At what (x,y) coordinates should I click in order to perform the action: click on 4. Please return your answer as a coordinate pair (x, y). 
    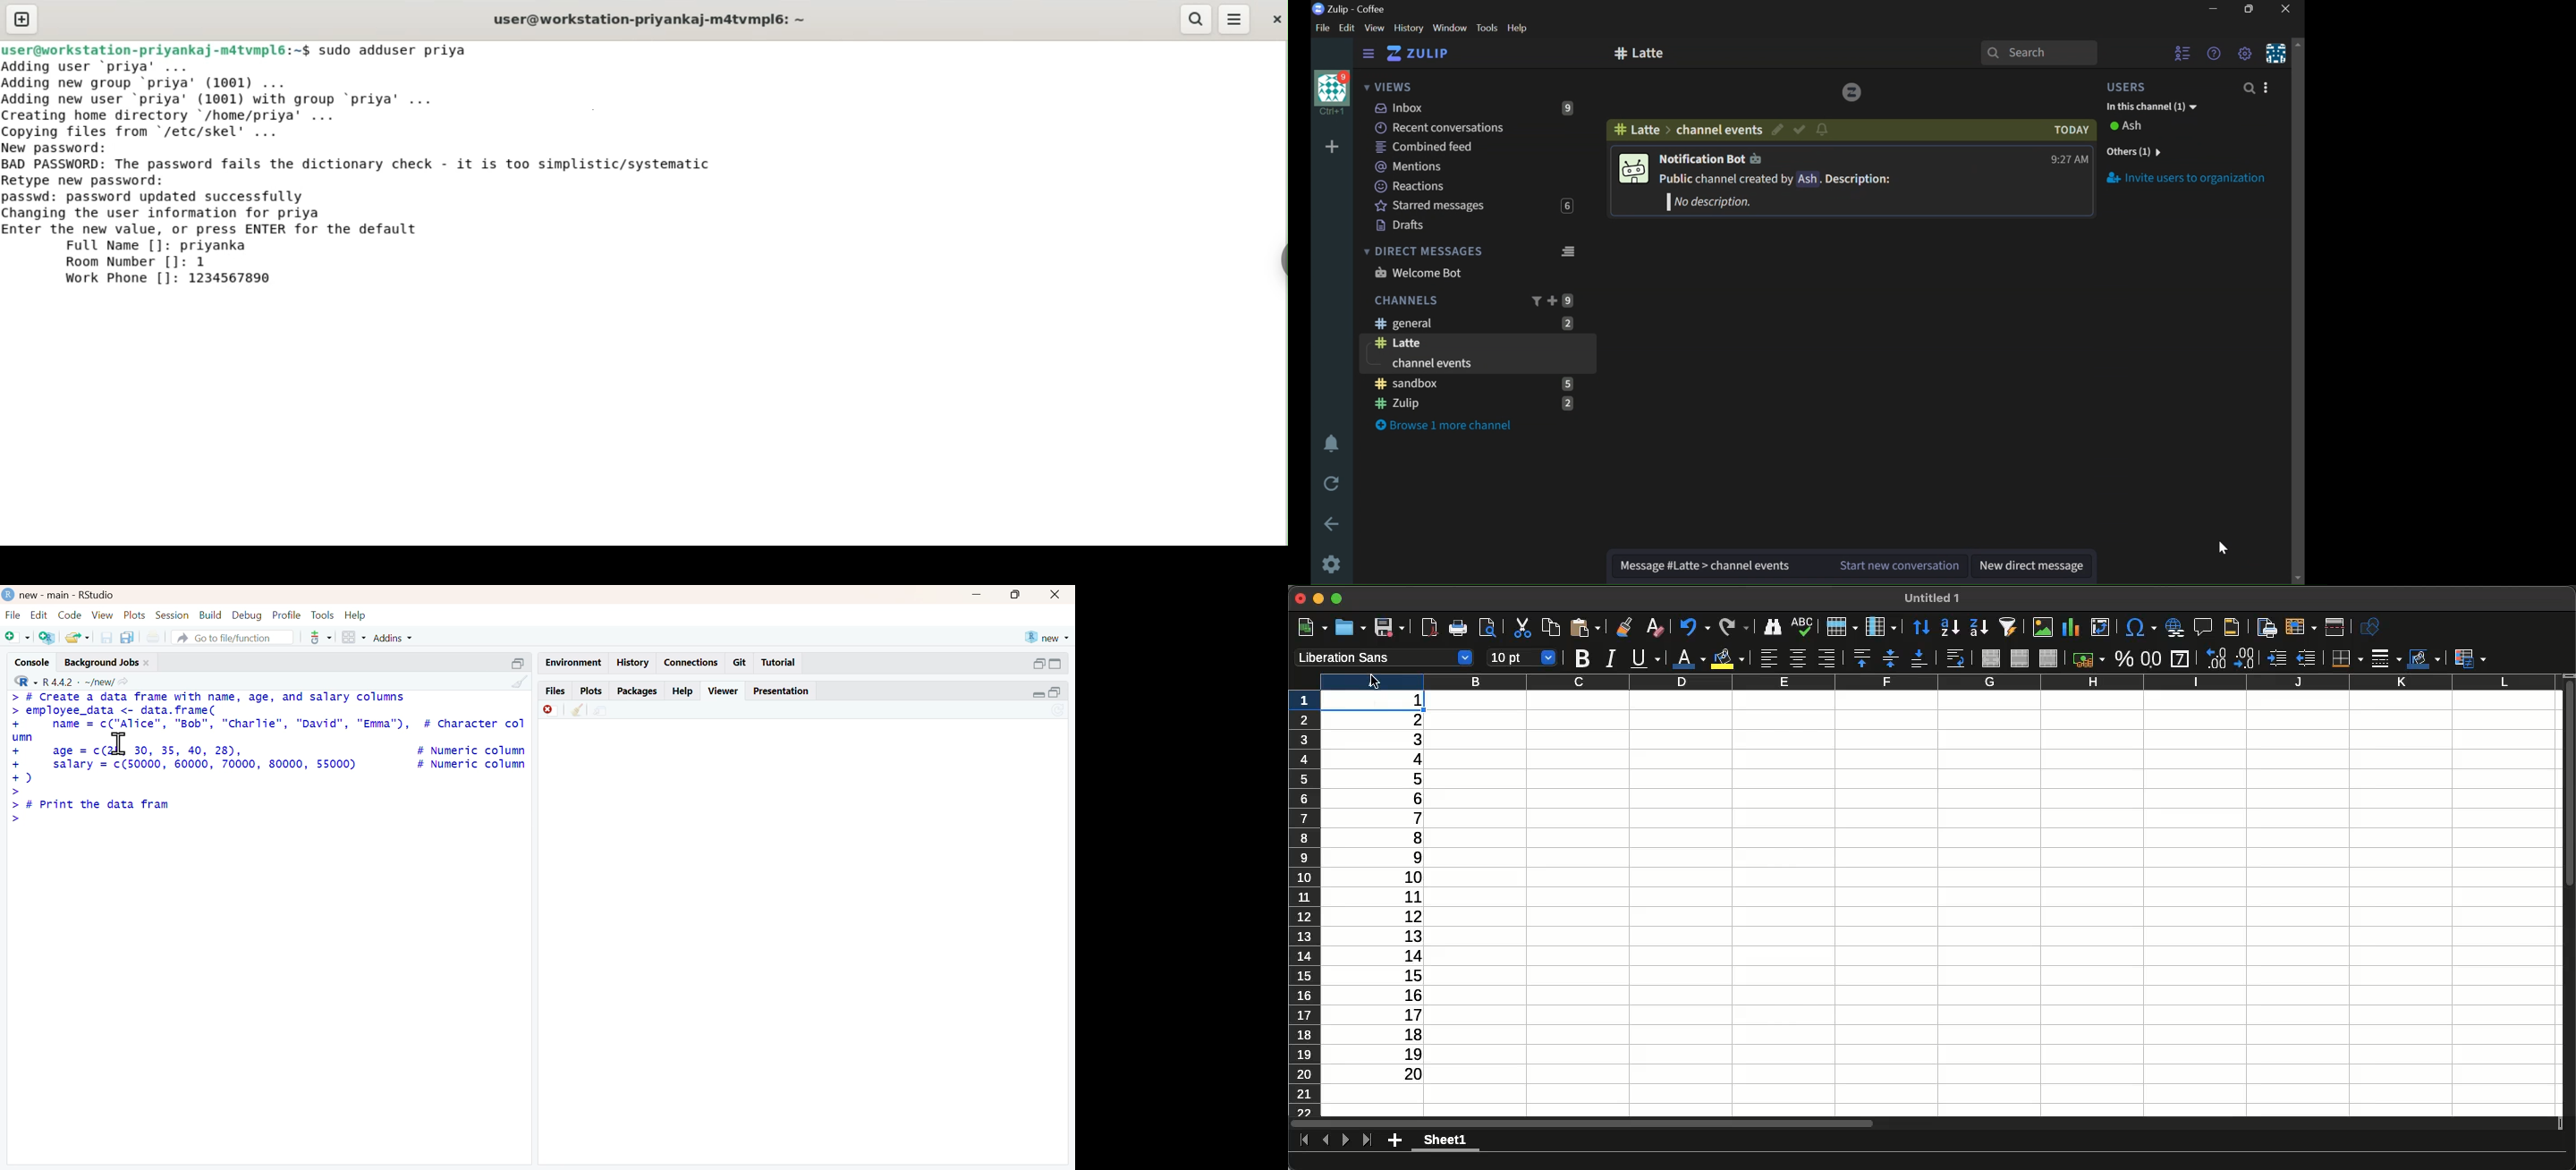
    Looking at the image, I should click on (1411, 759).